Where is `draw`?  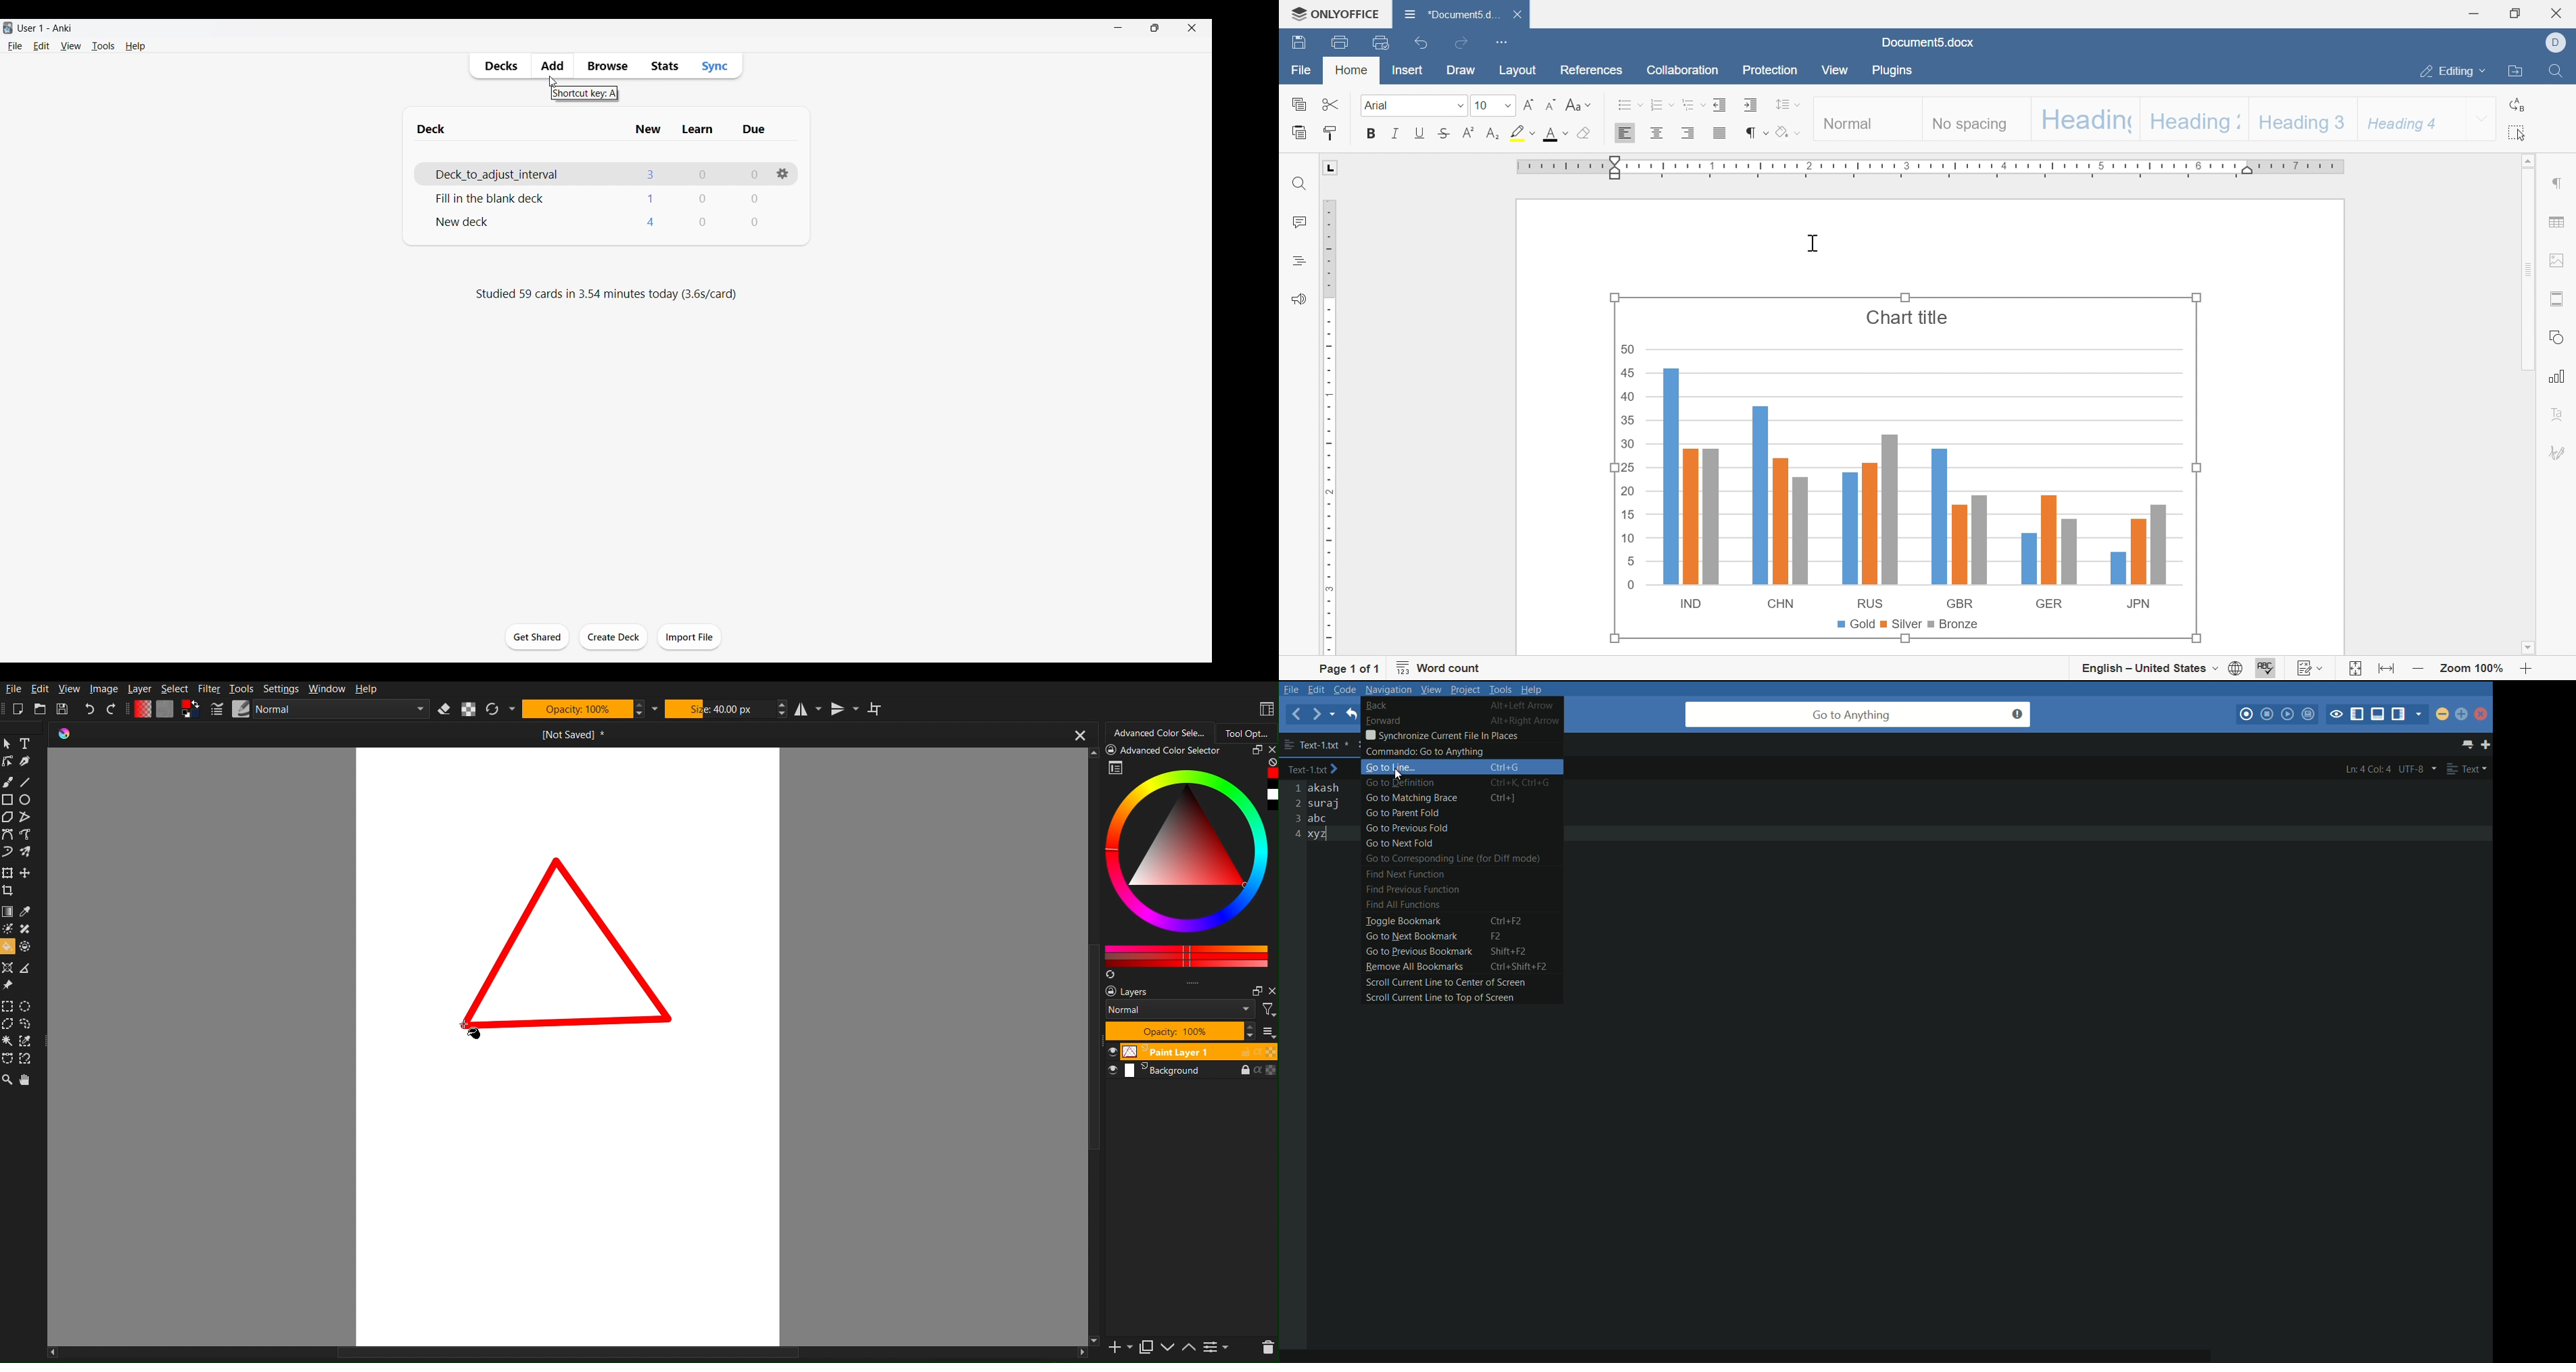 draw is located at coordinates (1459, 70).